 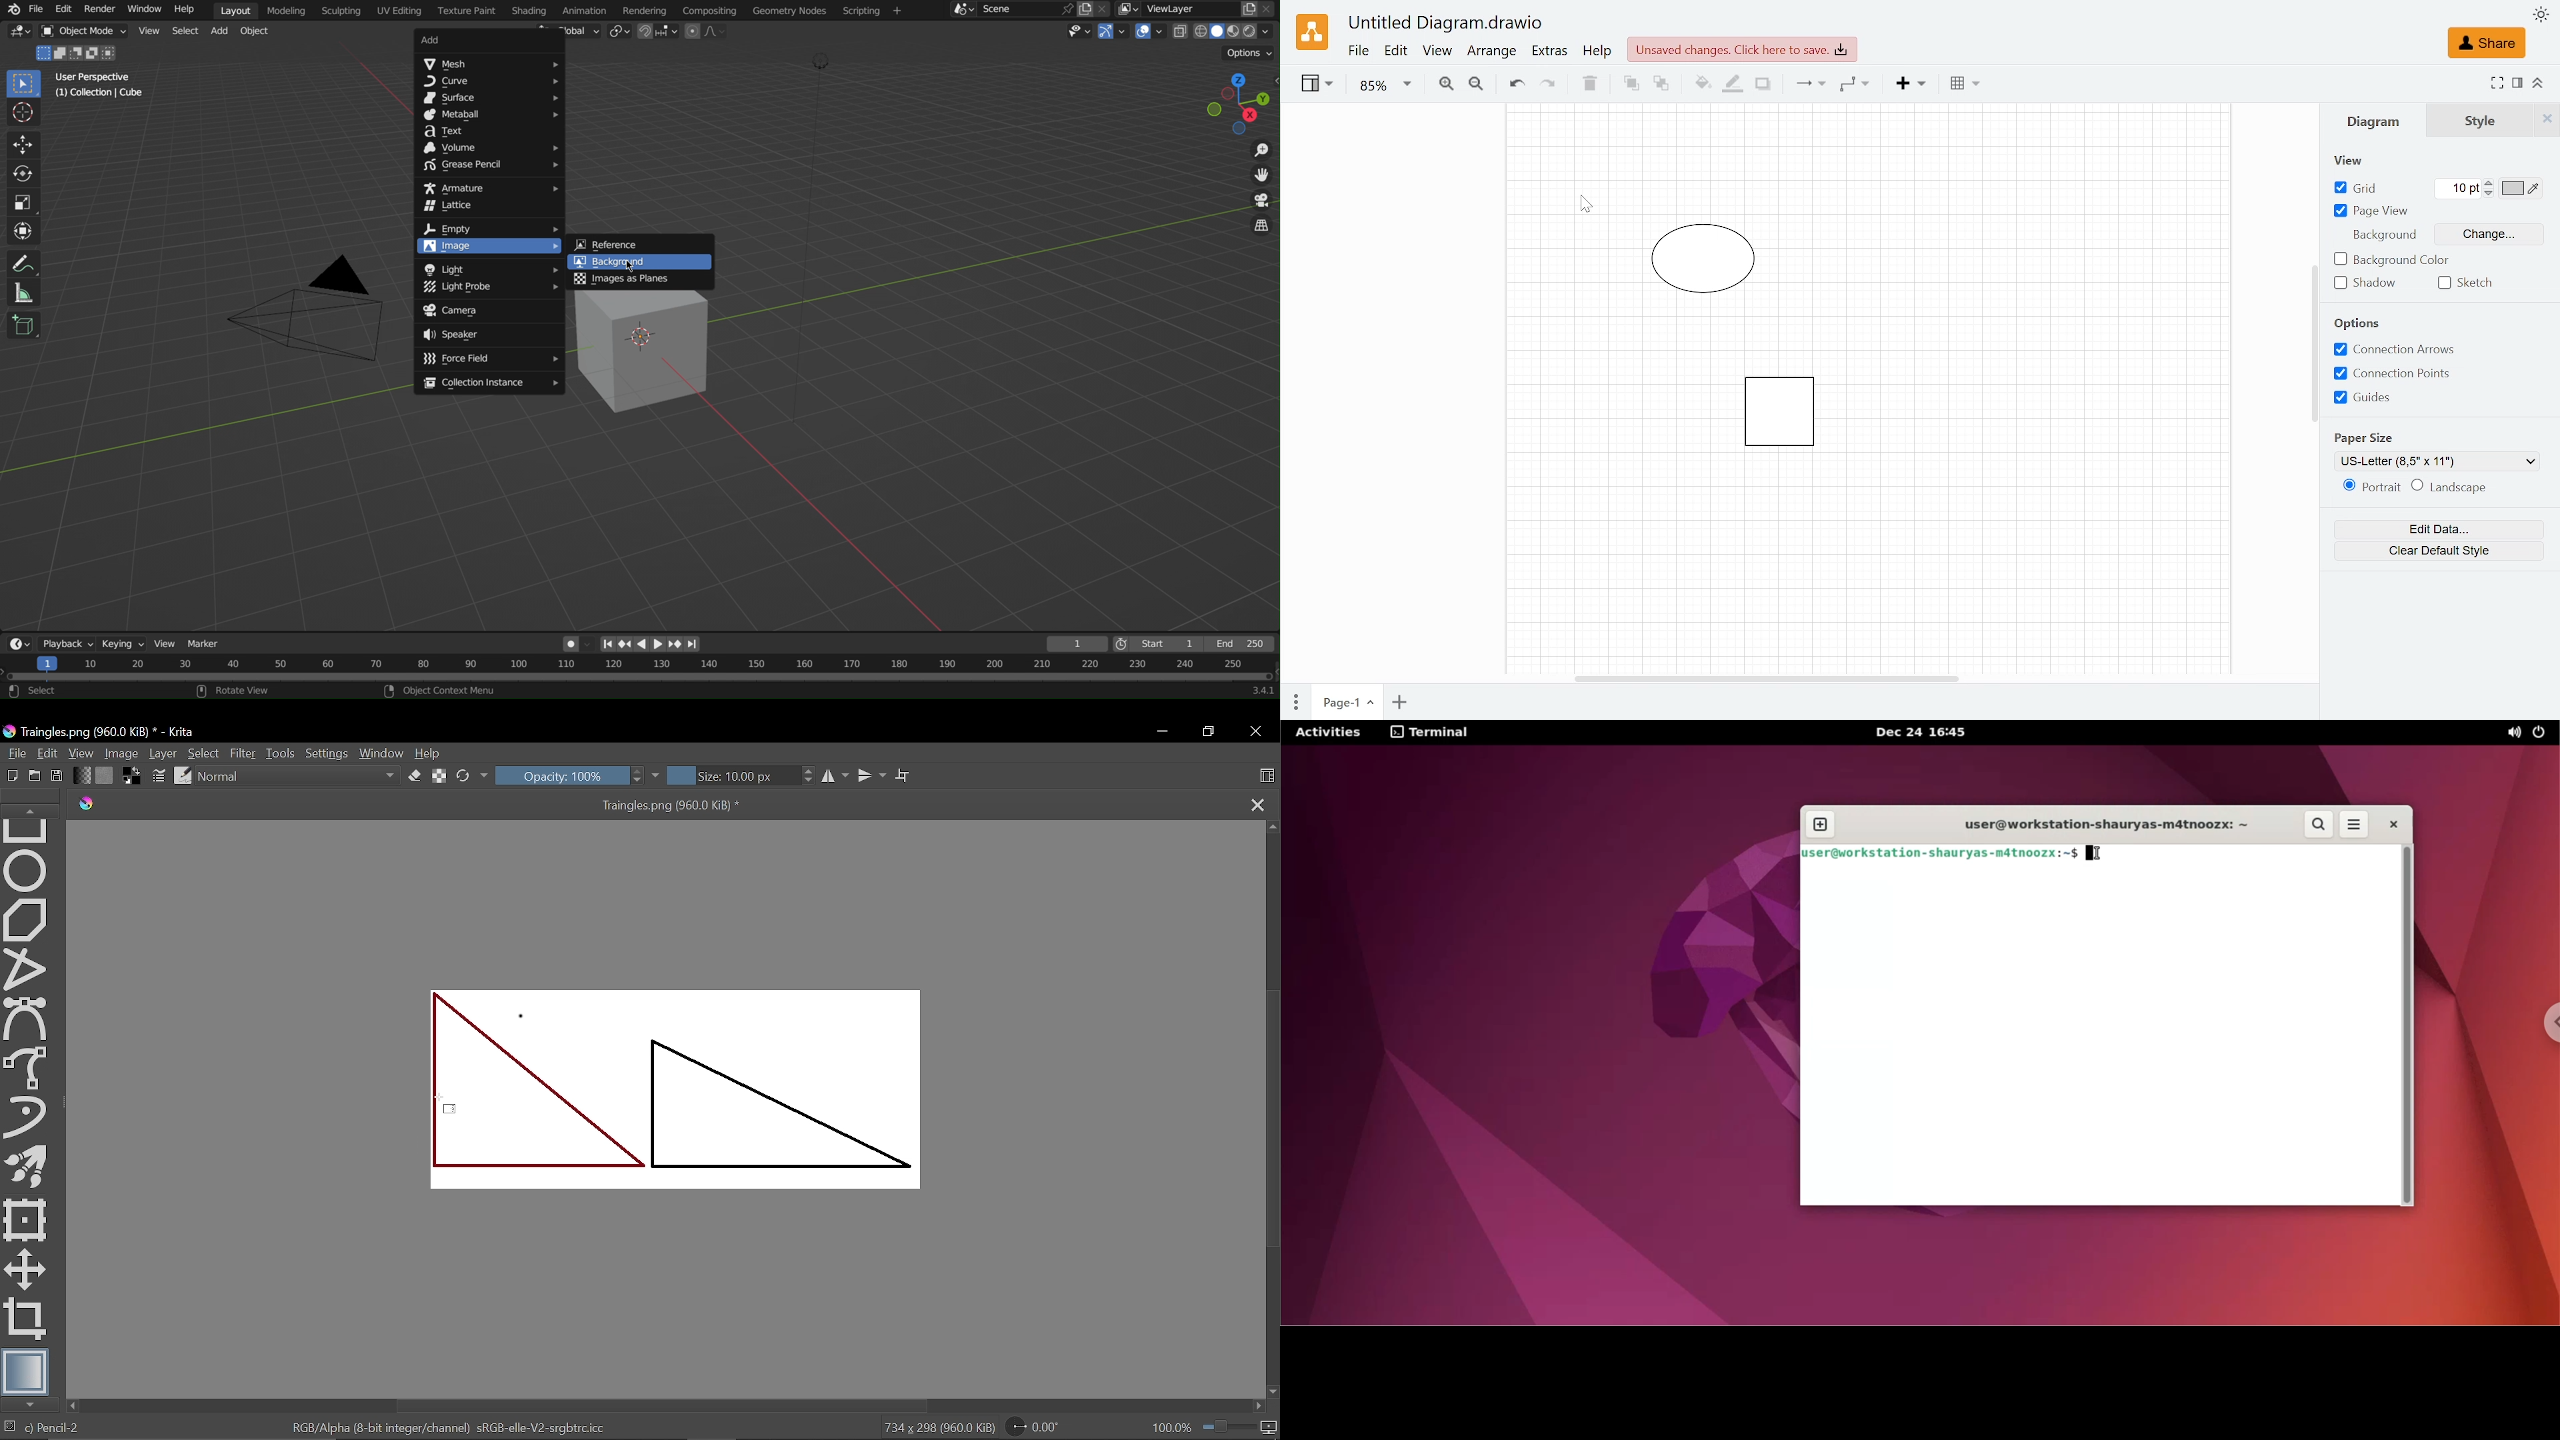 What do you see at coordinates (25, 325) in the screenshot?
I see `Cube` at bounding box center [25, 325].